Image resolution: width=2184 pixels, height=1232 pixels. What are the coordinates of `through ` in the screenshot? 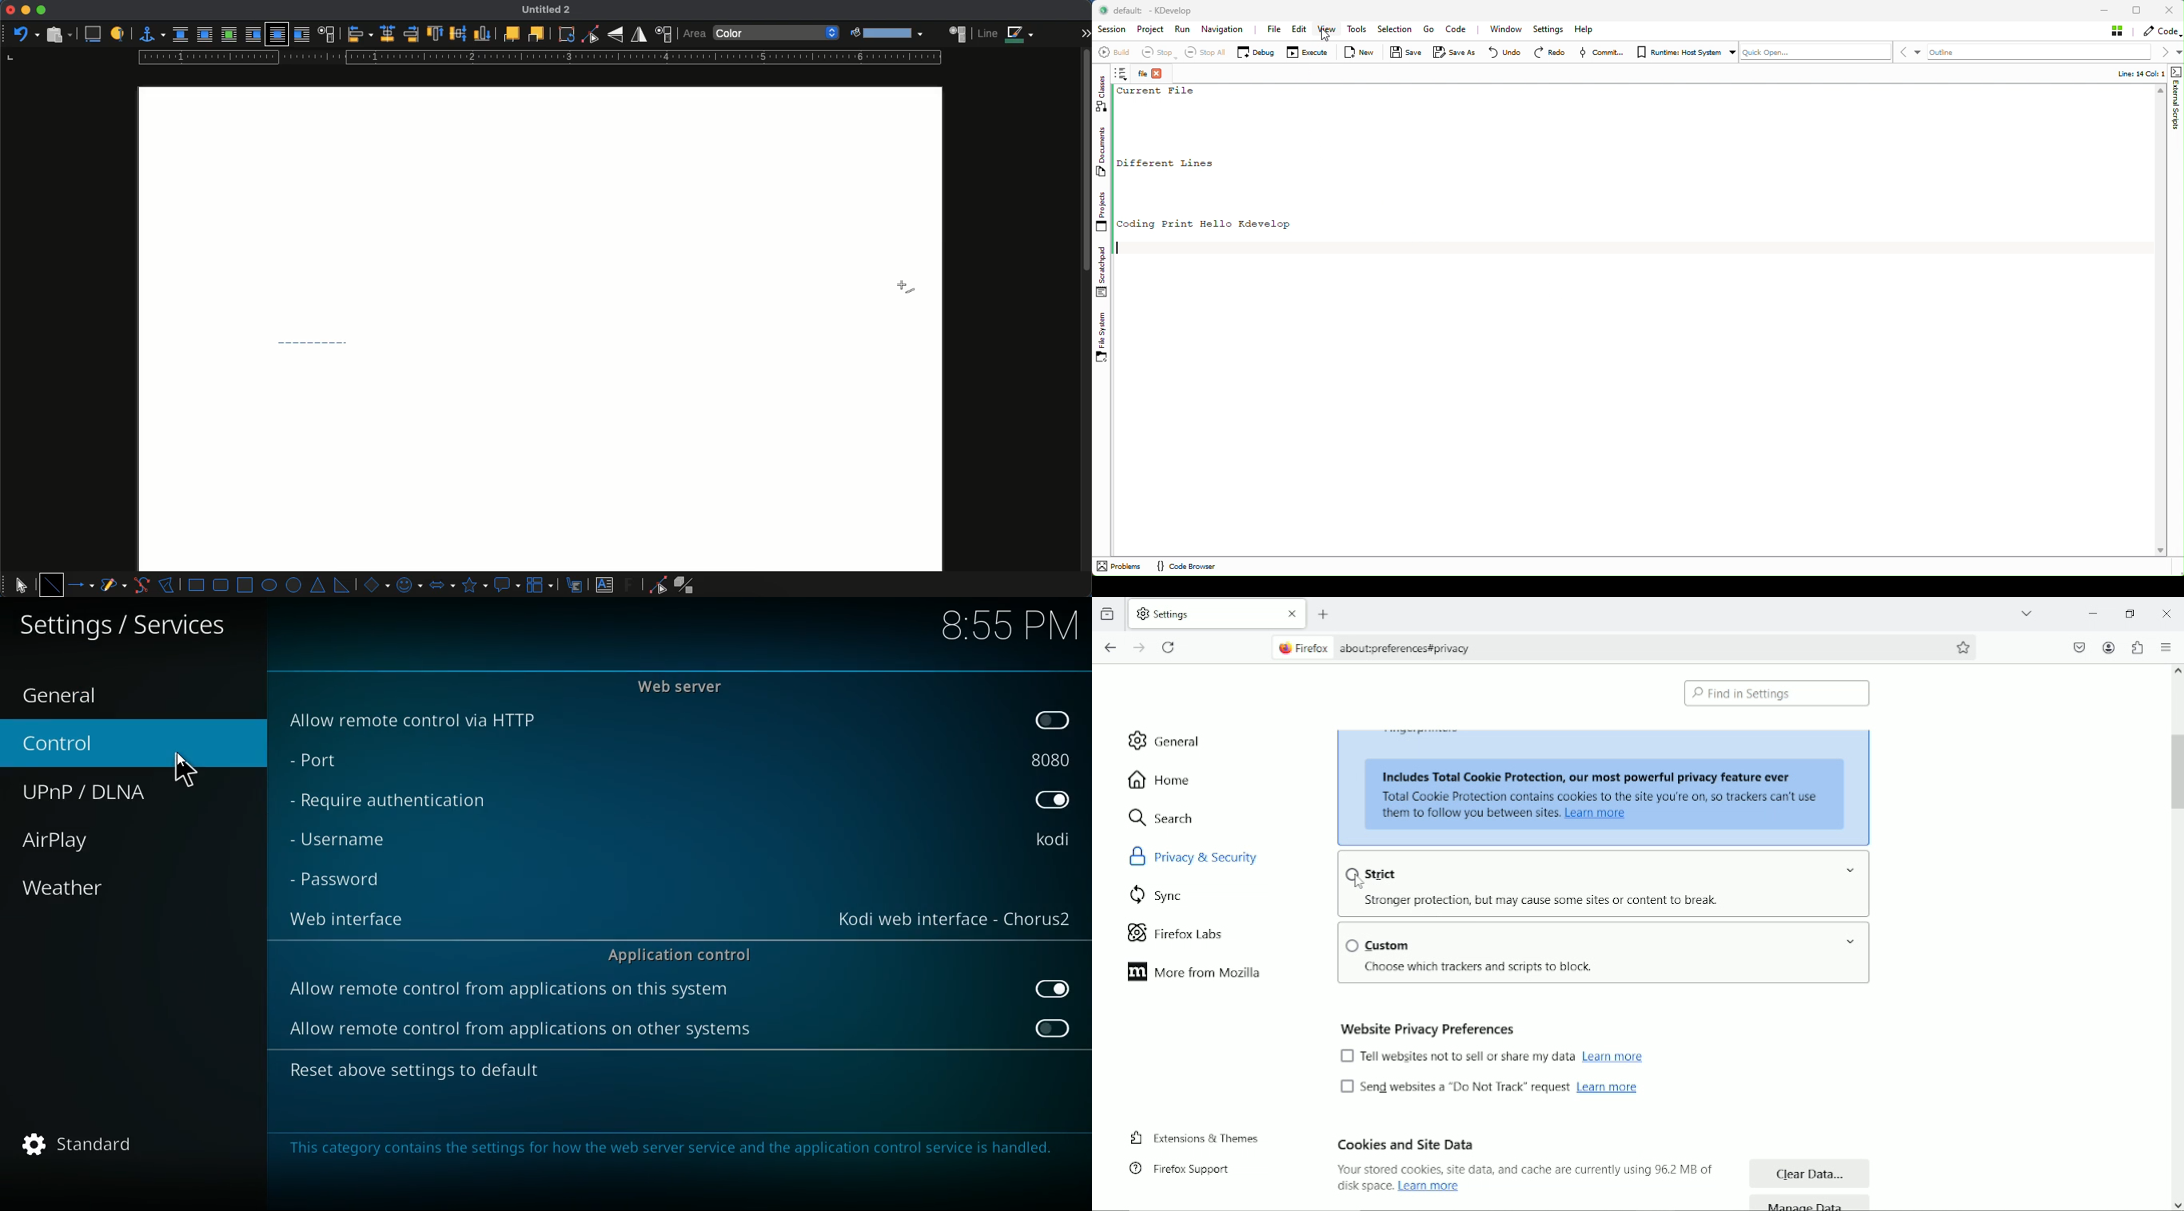 It's located at (277, 35).